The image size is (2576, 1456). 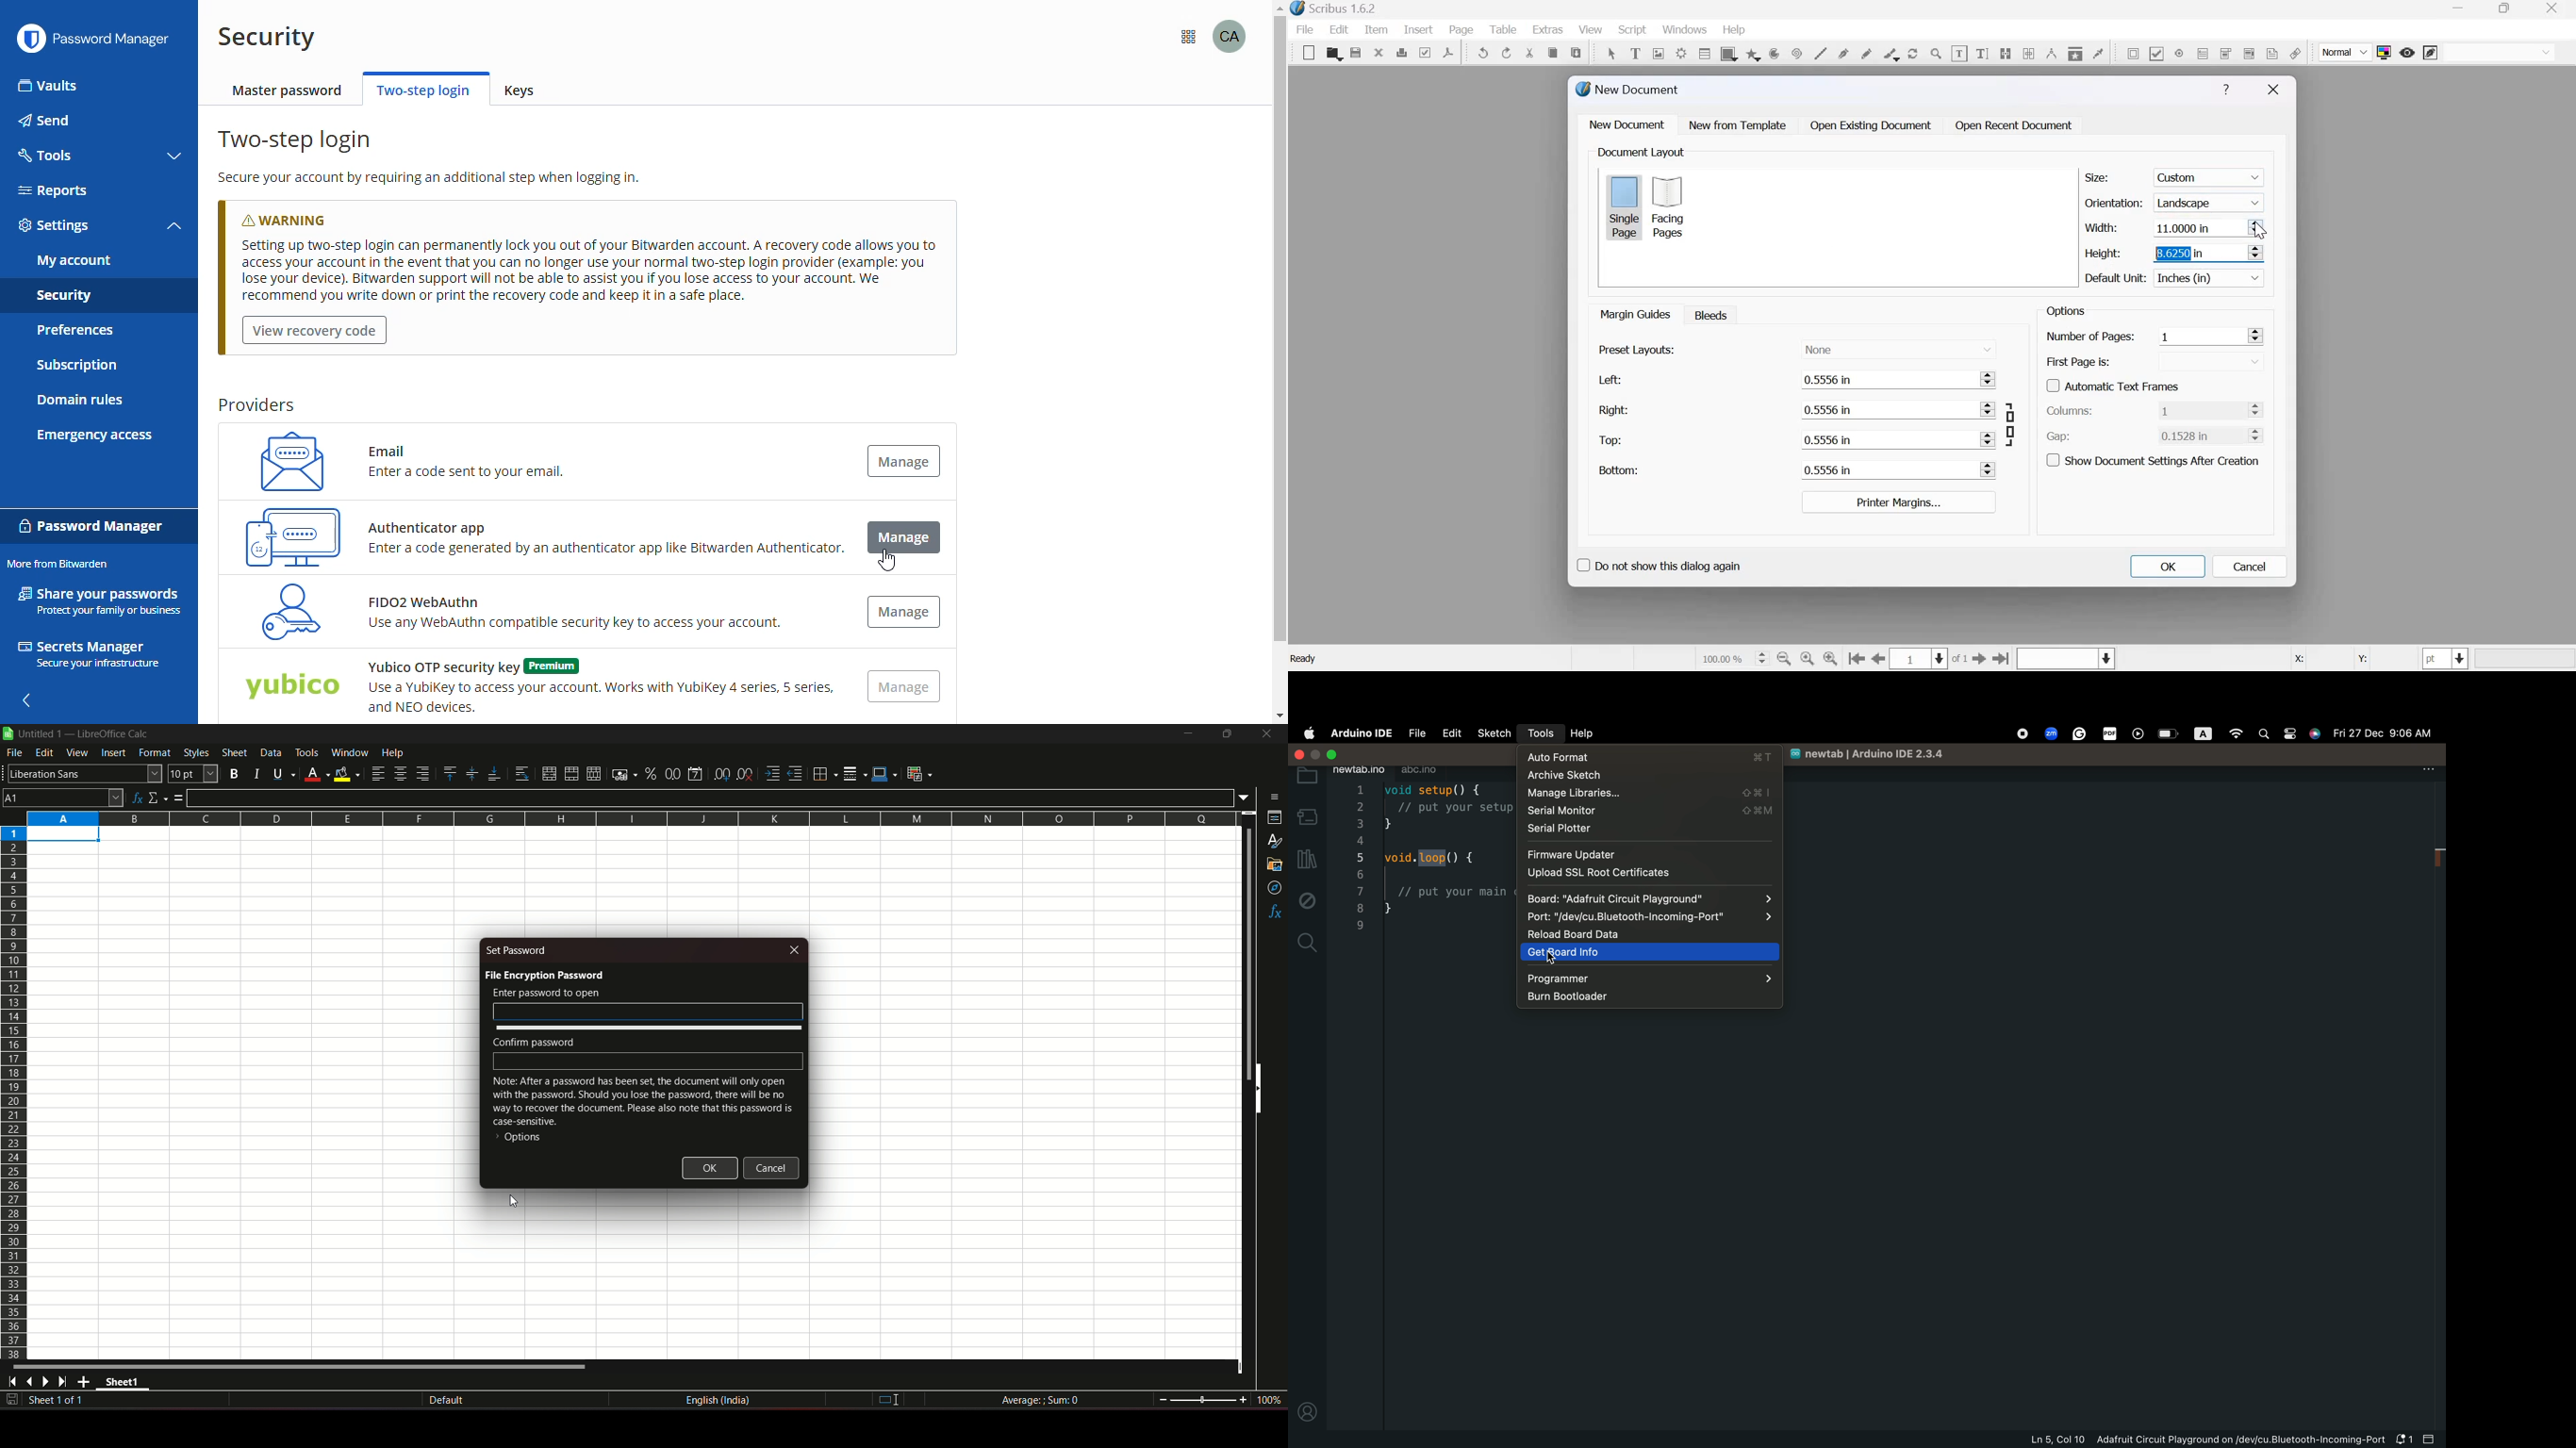 I want to click on Note: After a password has been set, the document will only open
with the password. Should you lose the password, there will be no
way to recover the document. Please also note that this password is.
case-sensitive.

Options, so click(x=643, y=1113).